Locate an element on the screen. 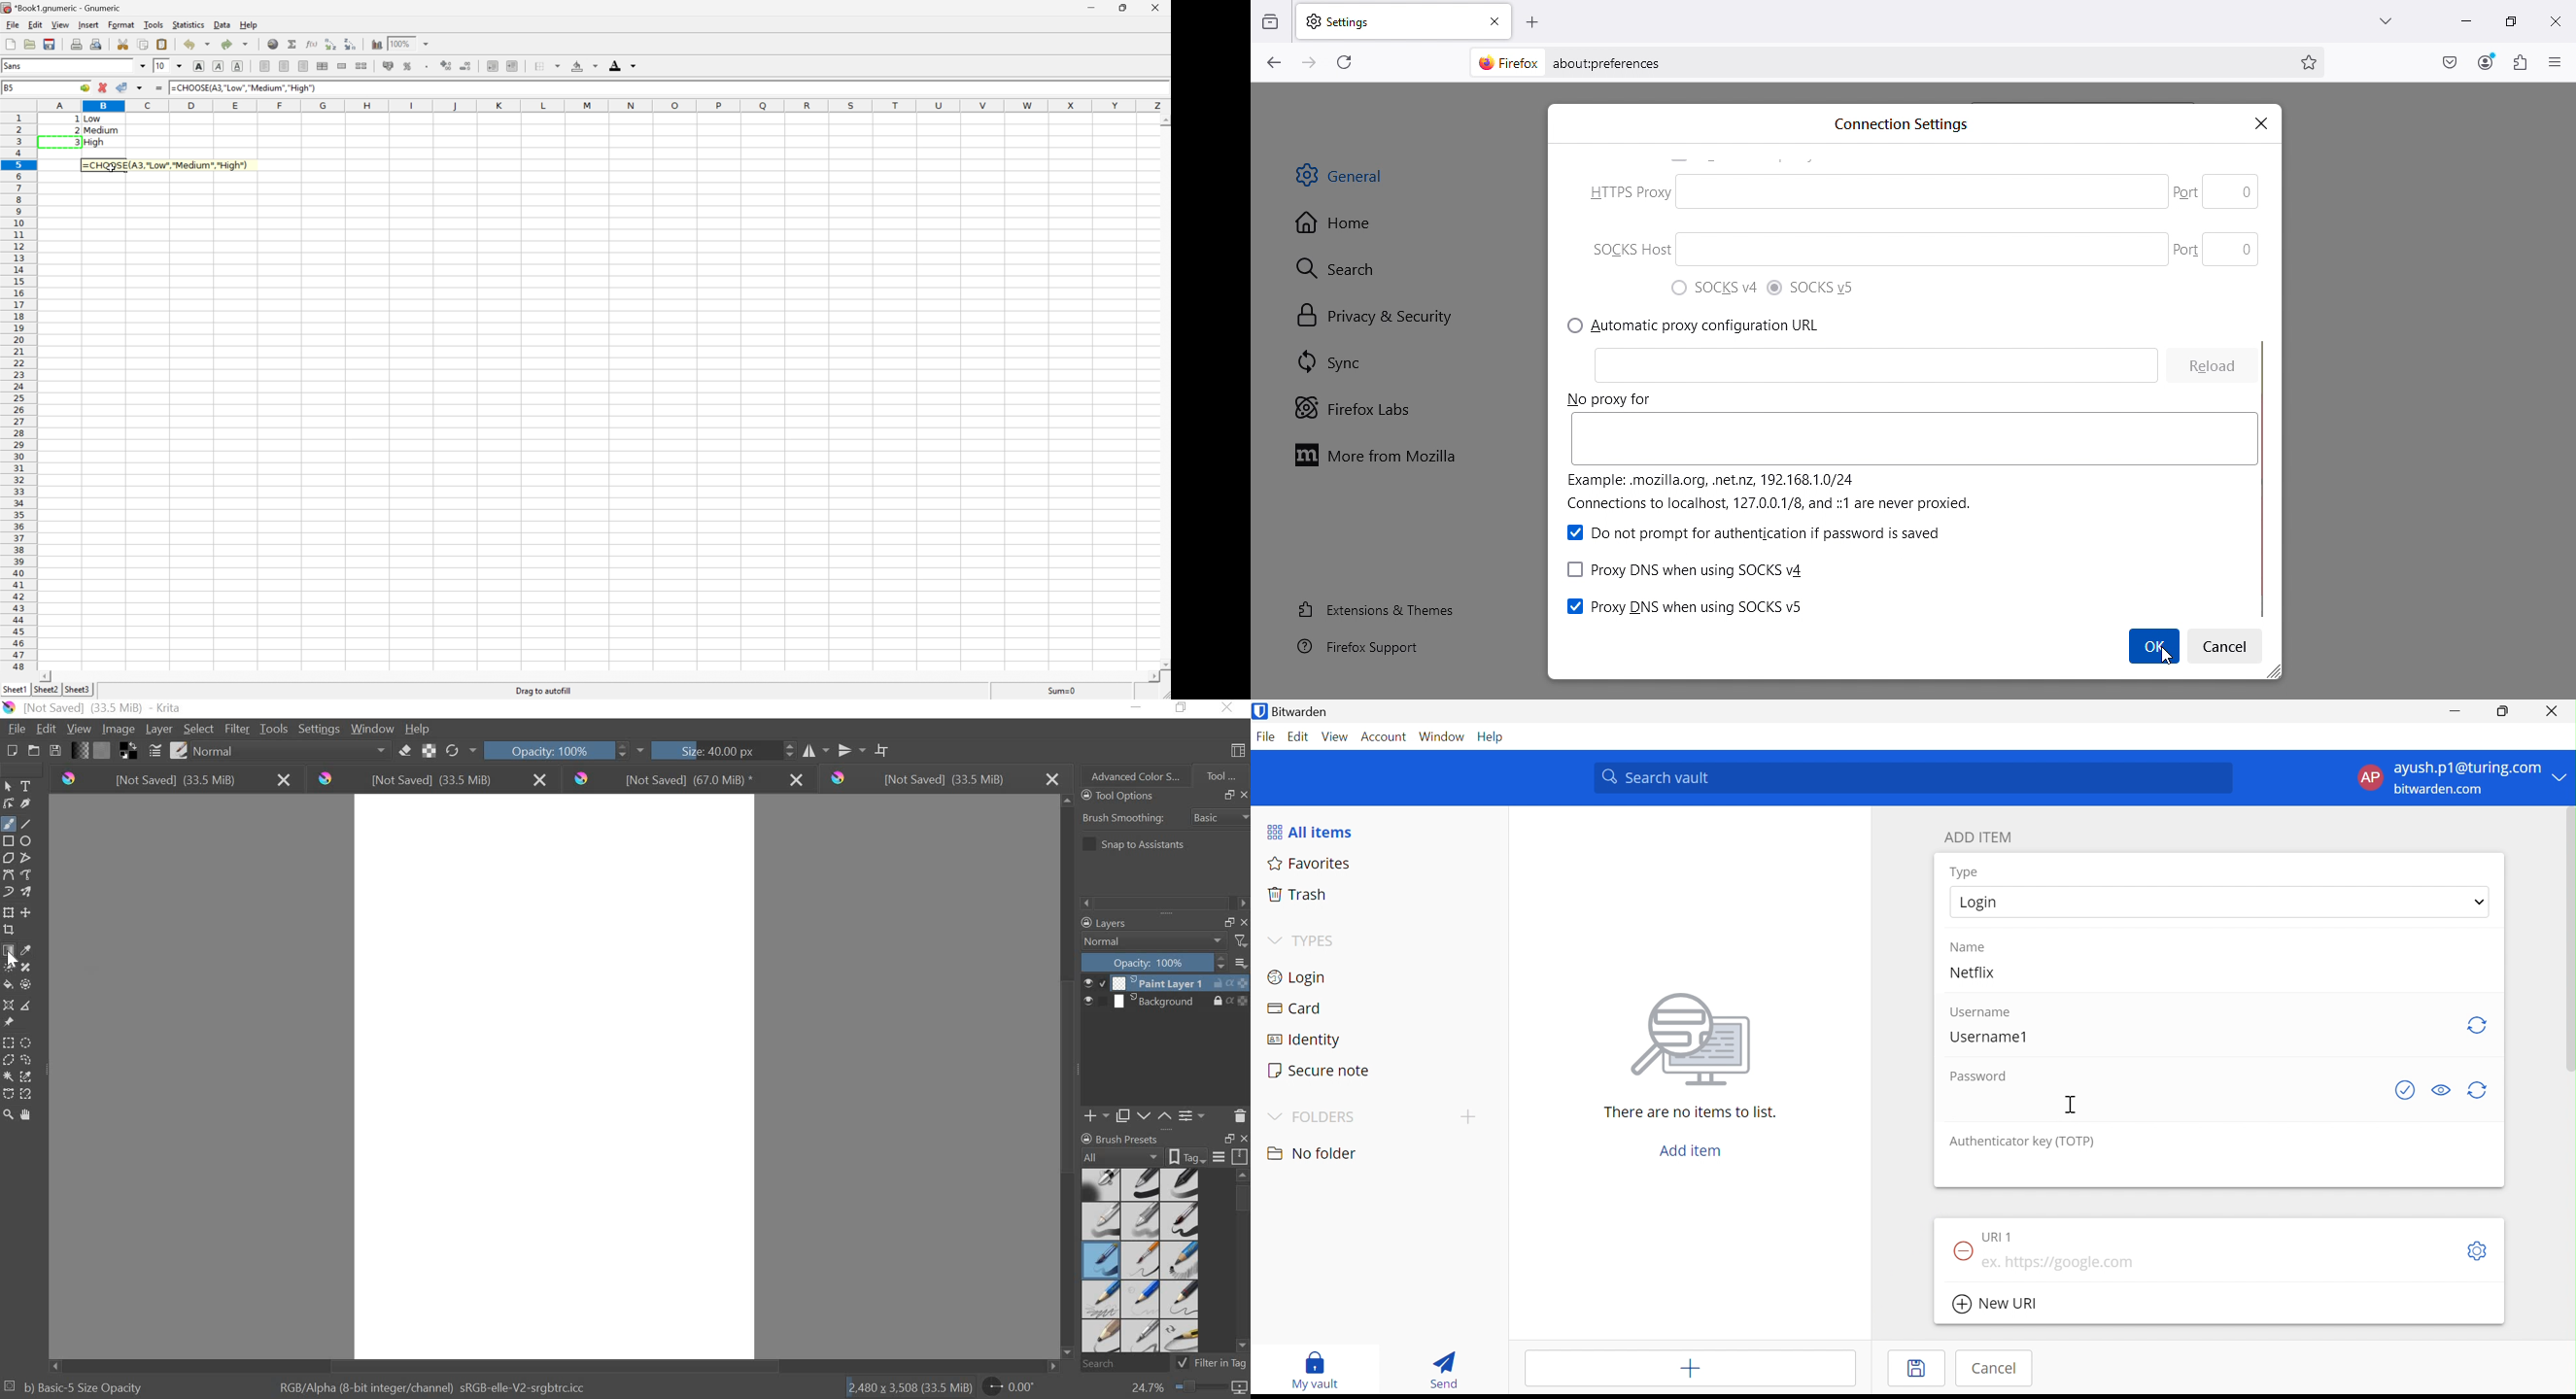  Copy selection is located at coordinates (144, 45).